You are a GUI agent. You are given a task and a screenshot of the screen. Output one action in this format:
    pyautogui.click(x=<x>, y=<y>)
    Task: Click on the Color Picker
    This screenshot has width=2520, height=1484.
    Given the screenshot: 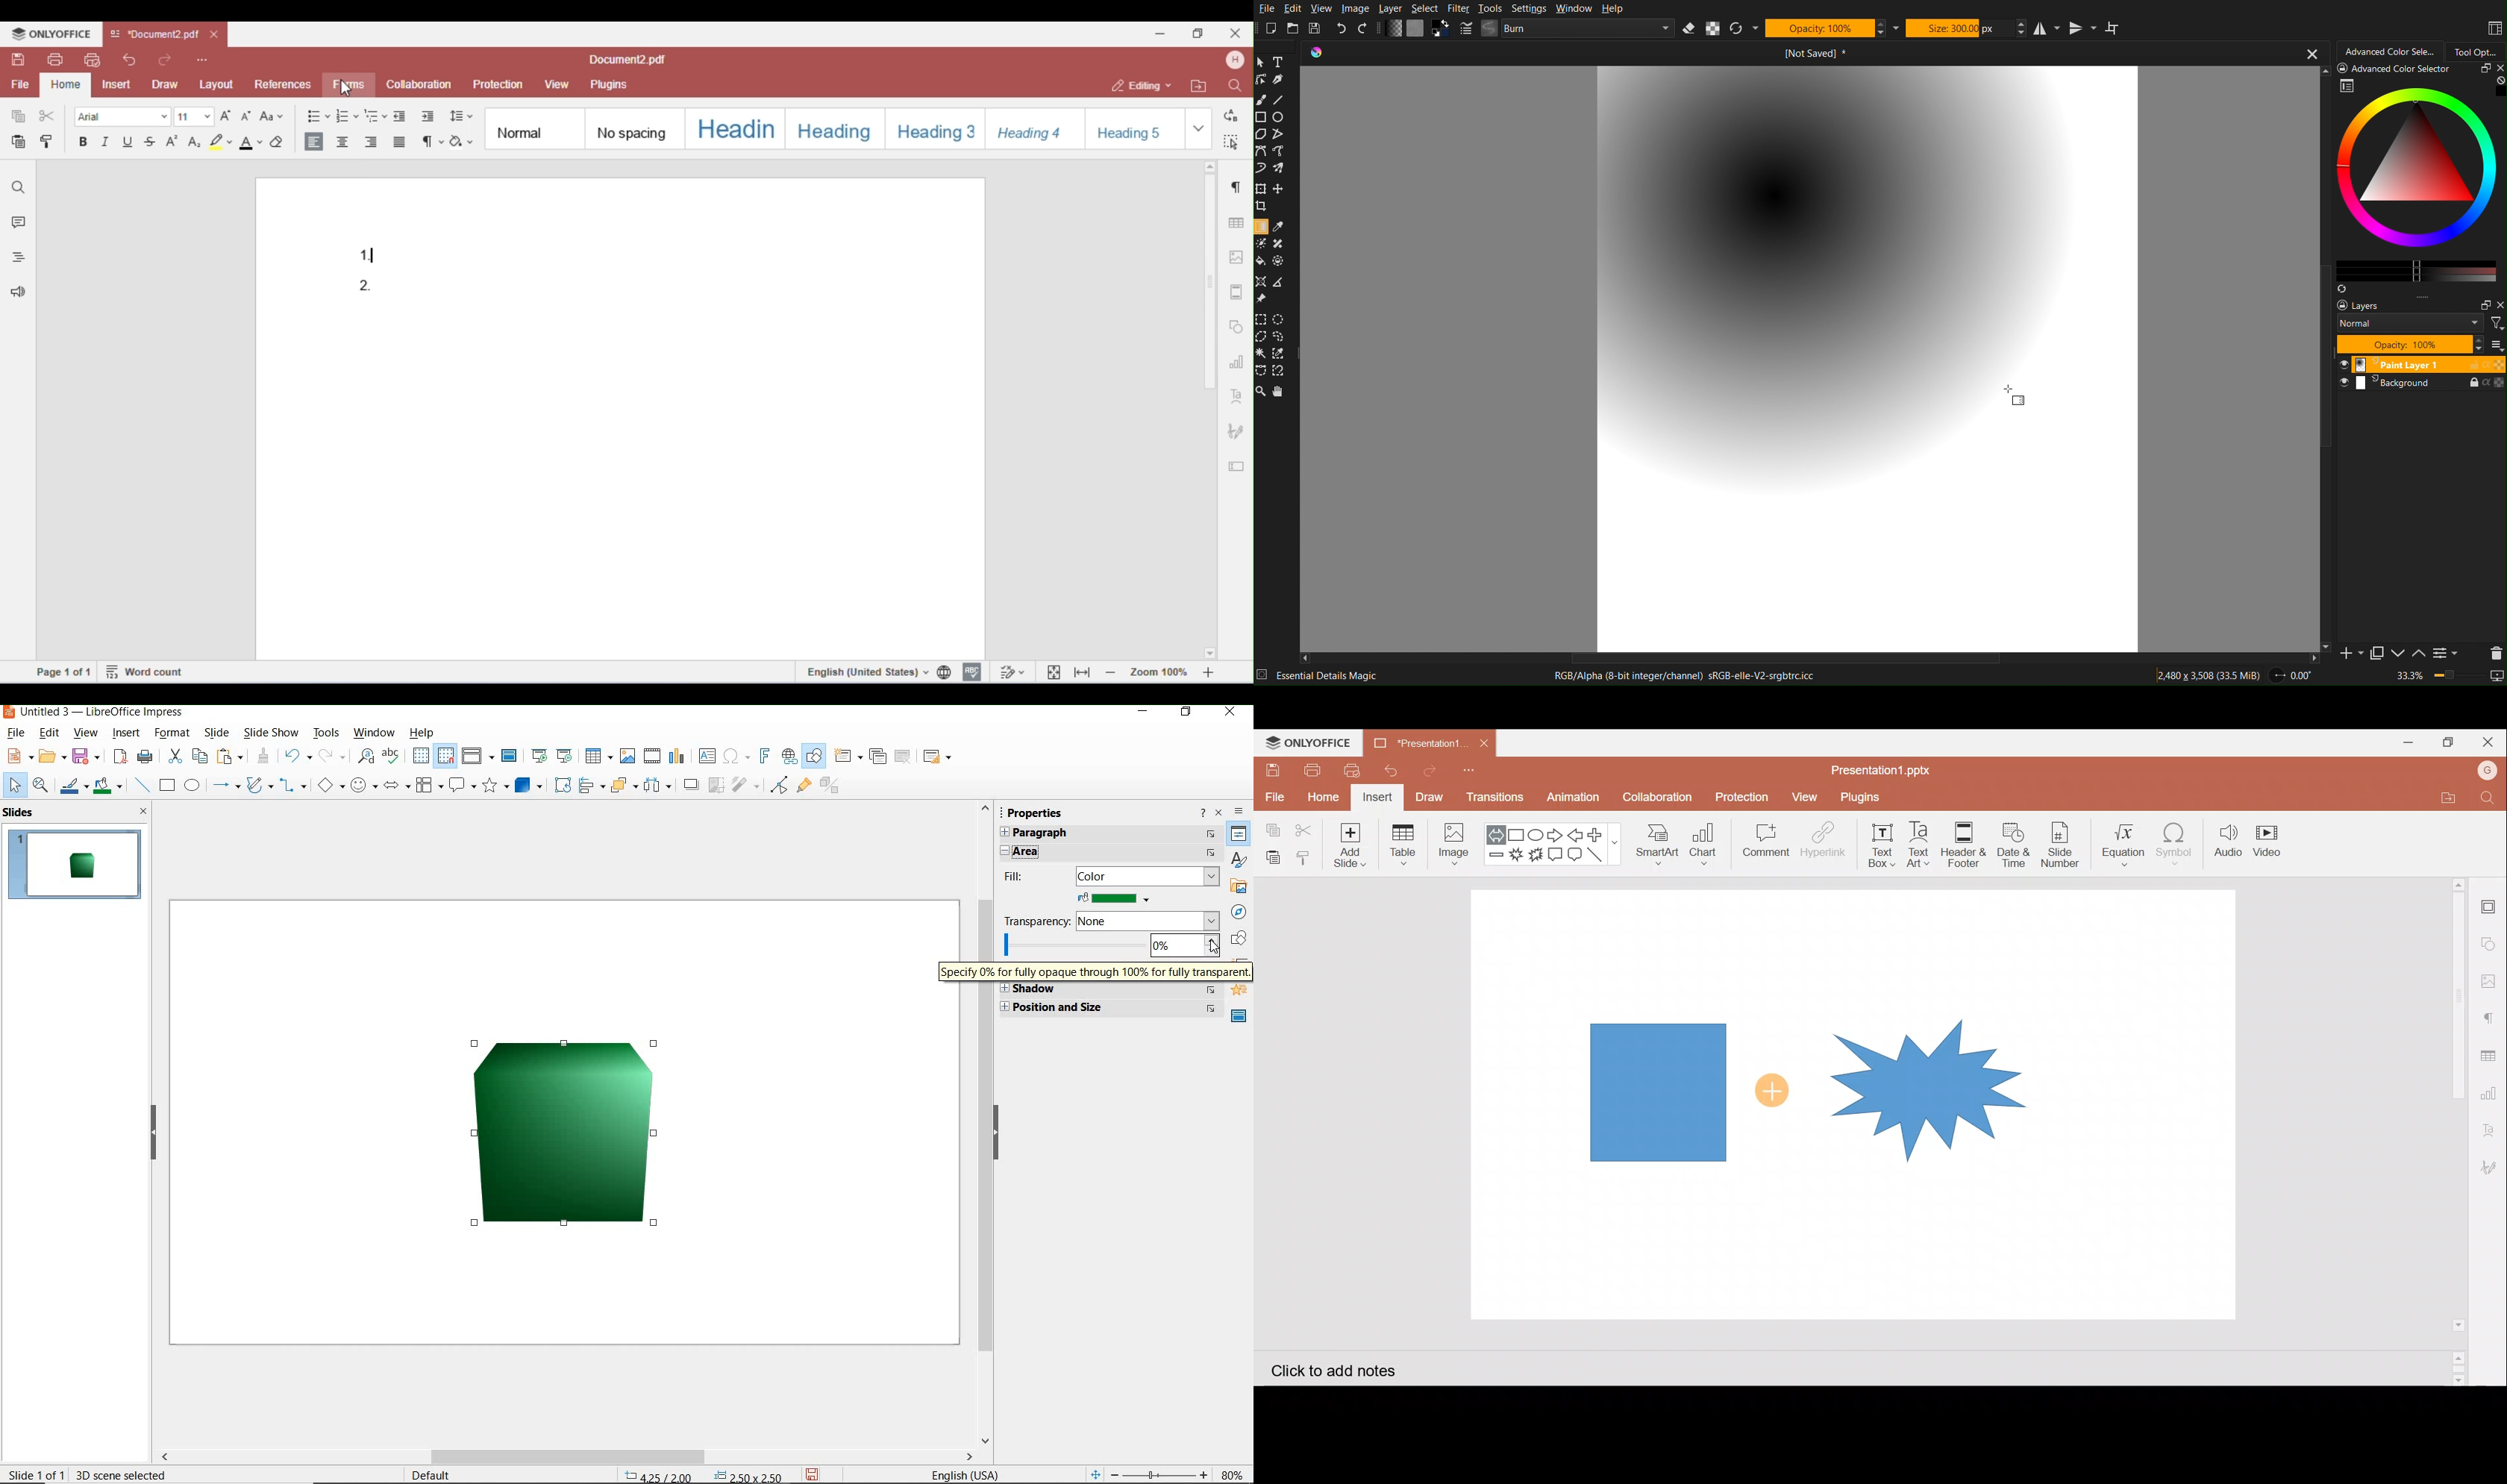 What is the action you would take?
    pyautogui.click(x=1280, y=227)
    